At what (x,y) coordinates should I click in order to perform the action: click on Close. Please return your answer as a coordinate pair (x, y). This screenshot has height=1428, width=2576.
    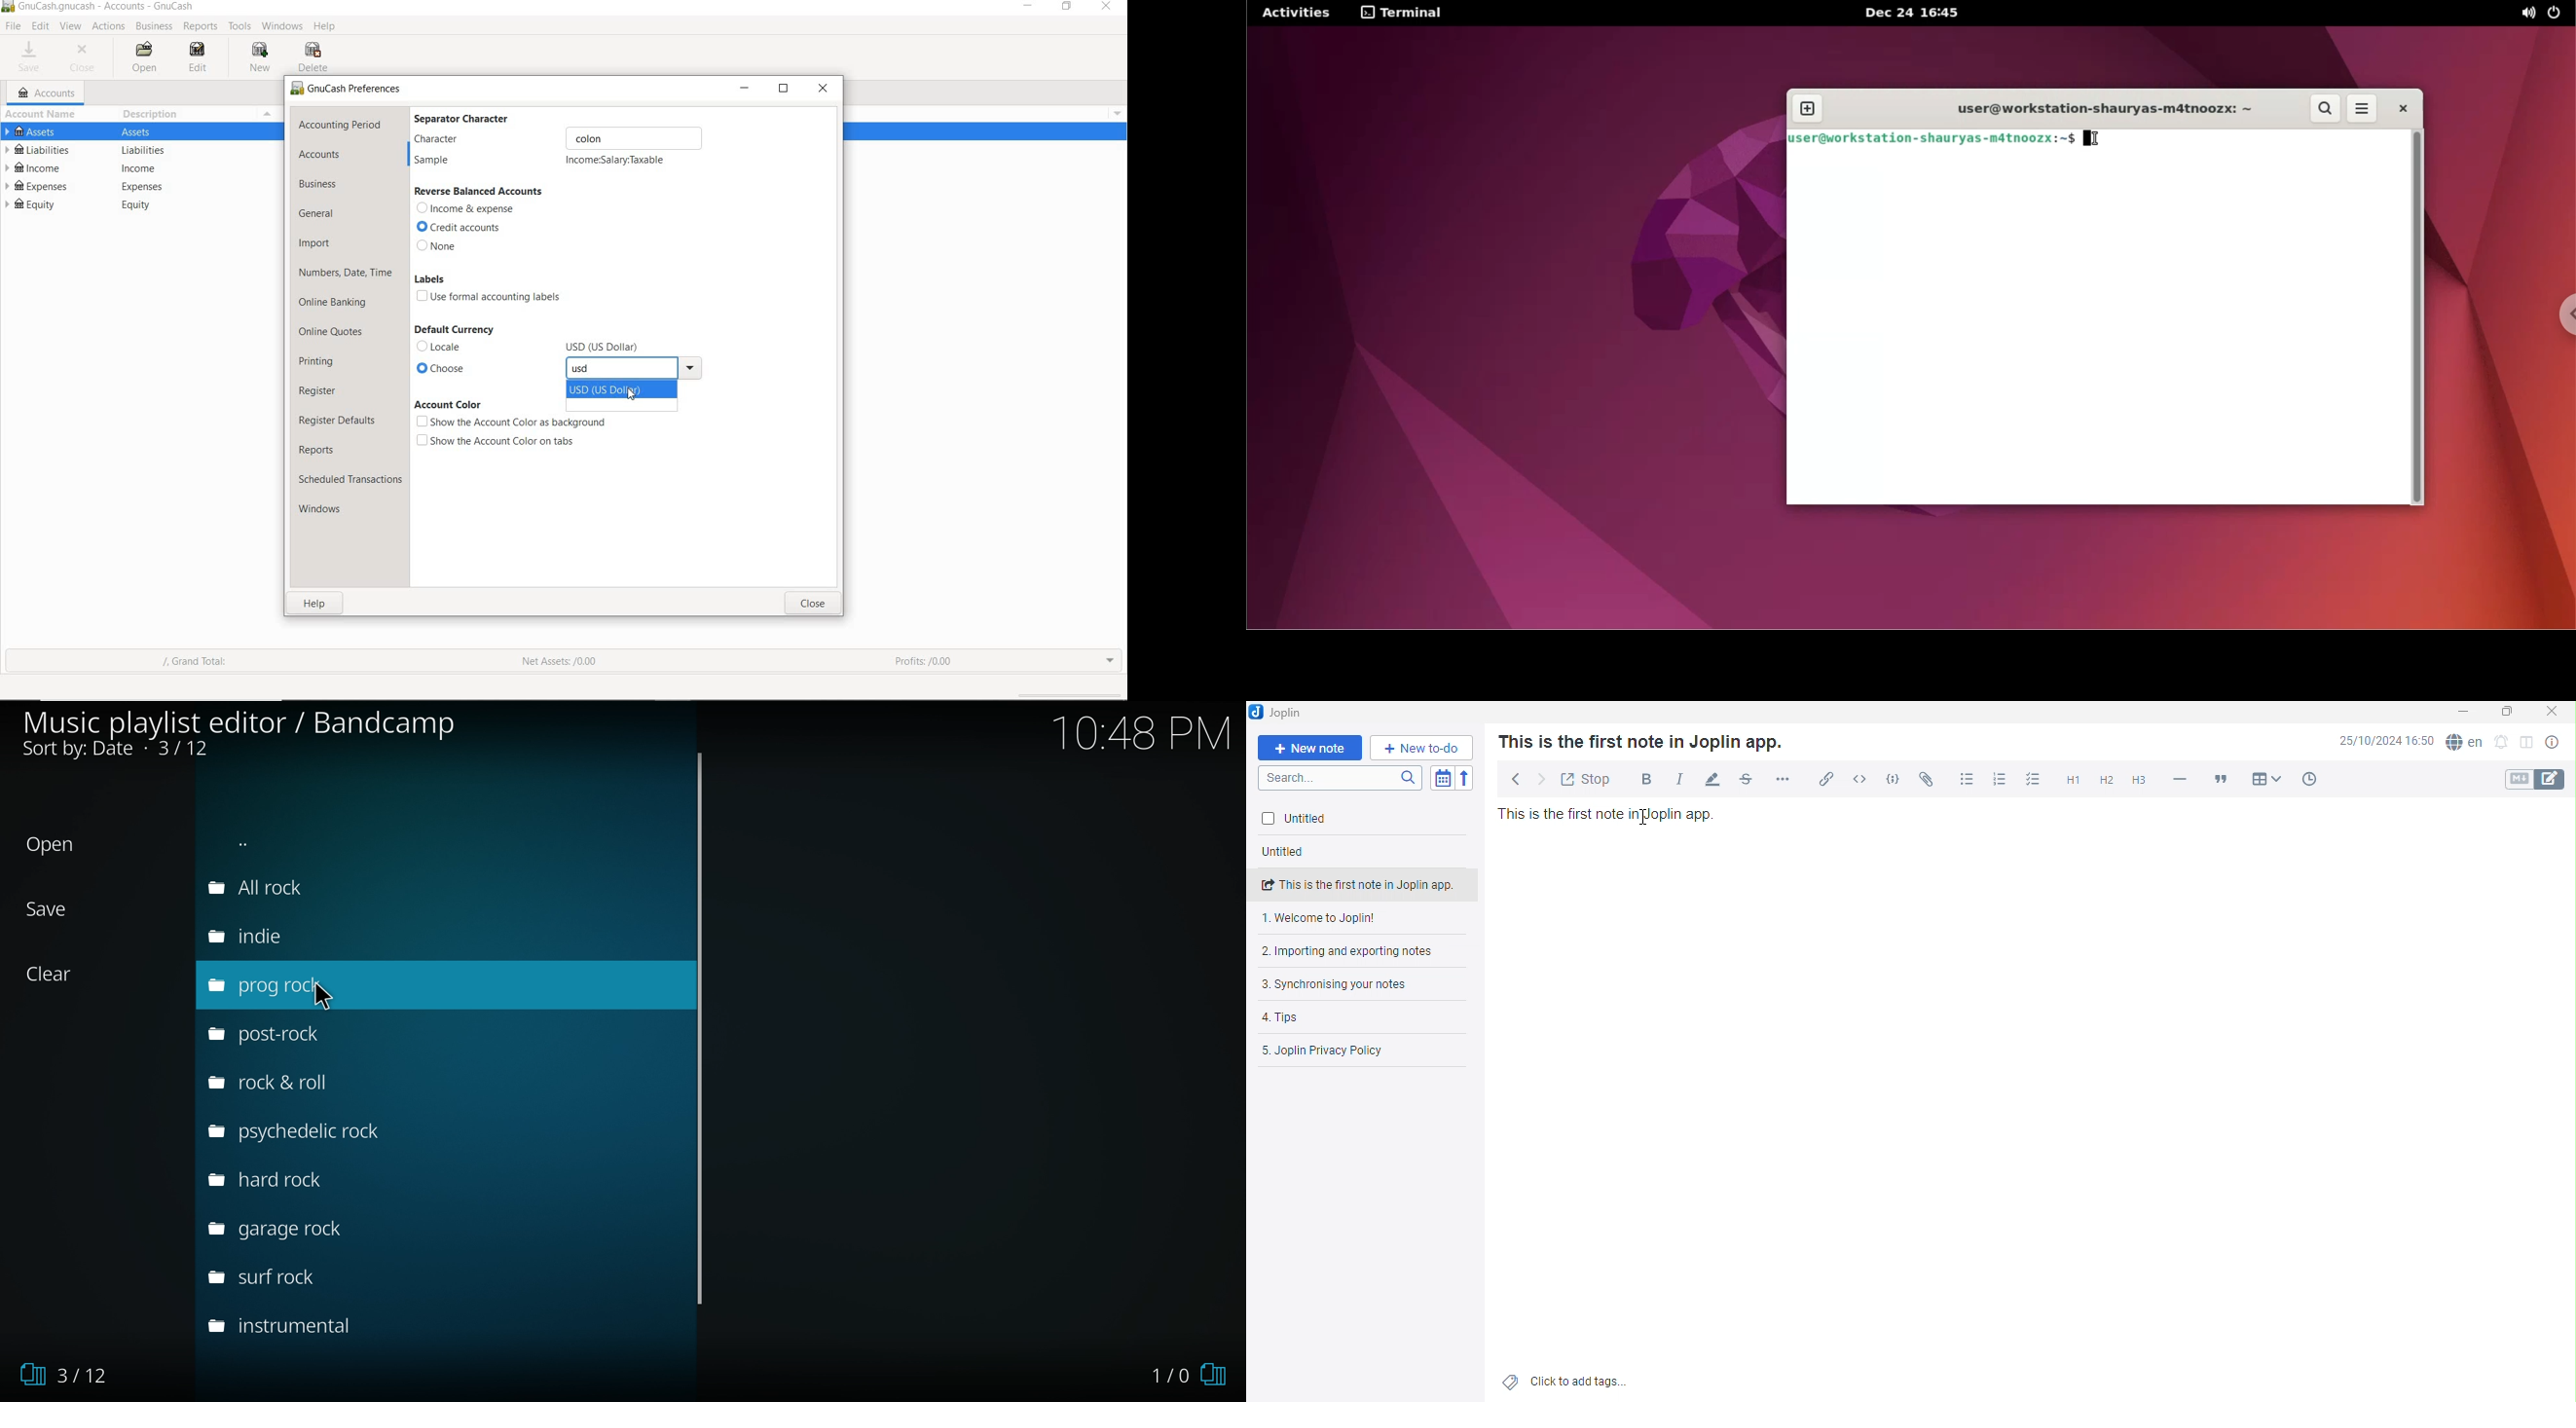
    Looking at the image, I should click on (1106, 9).